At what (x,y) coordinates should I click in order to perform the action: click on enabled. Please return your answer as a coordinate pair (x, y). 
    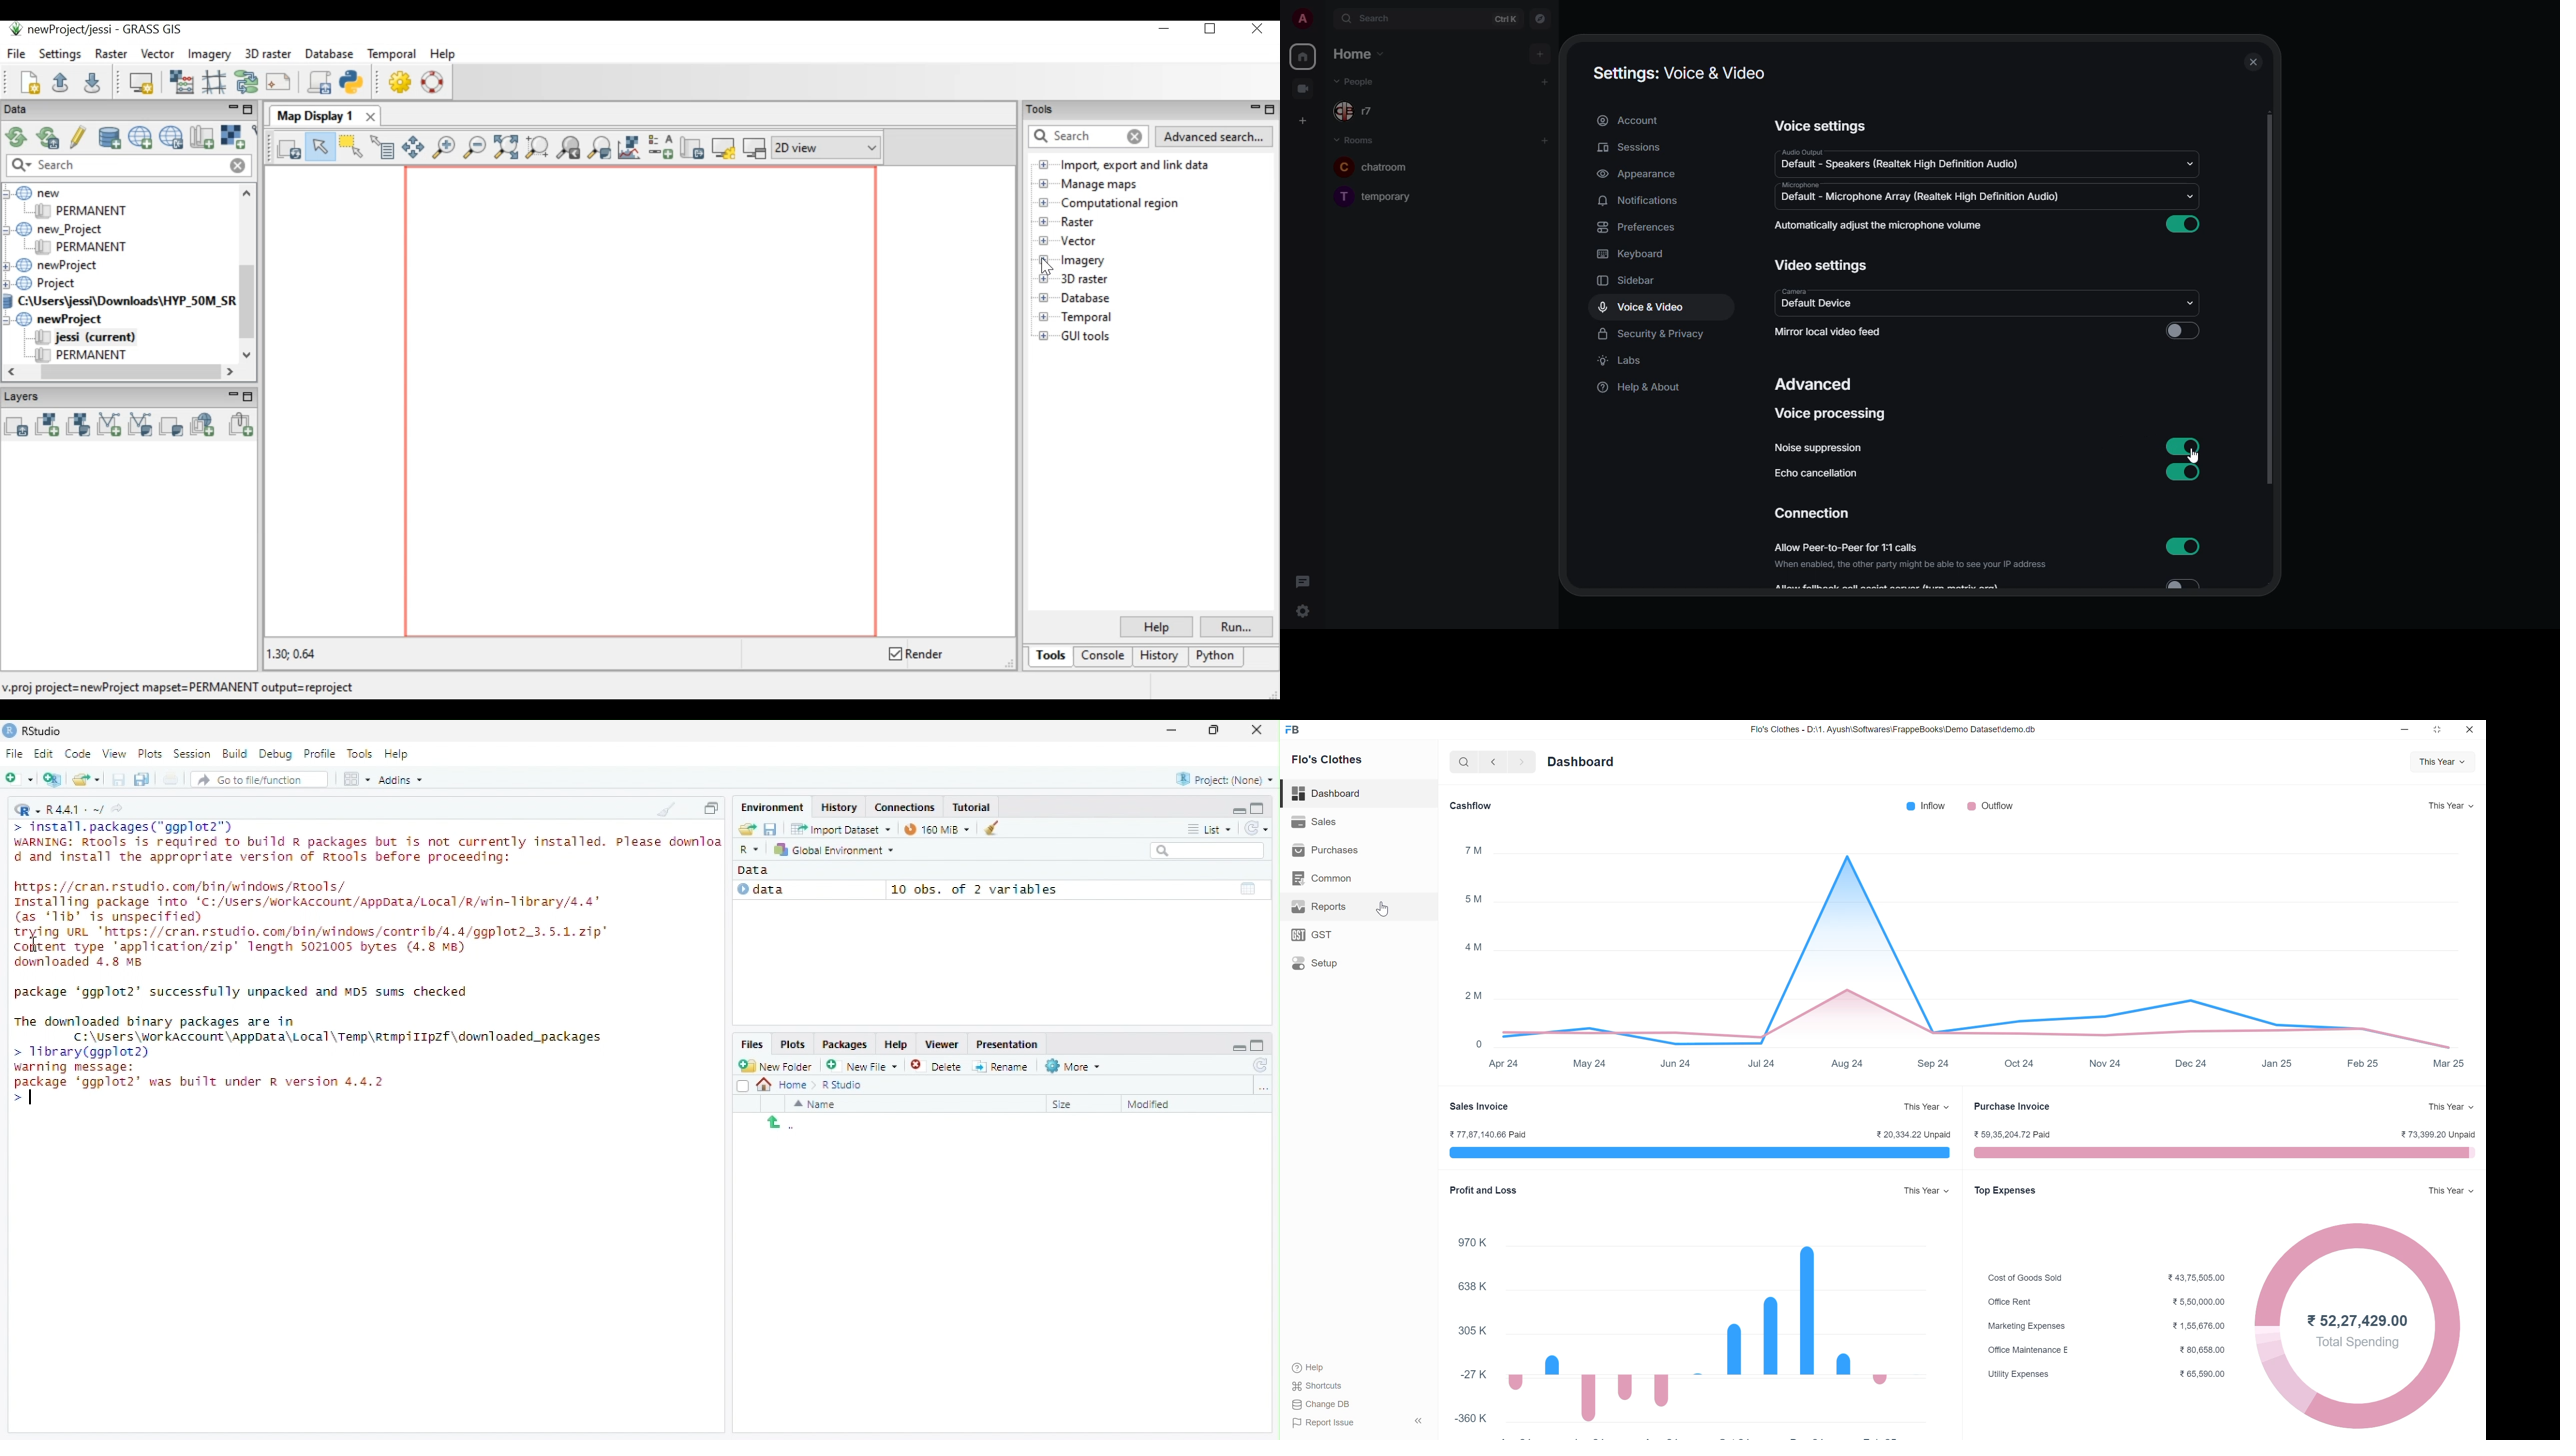
    Looking at the image, I should click on (2185, 447).